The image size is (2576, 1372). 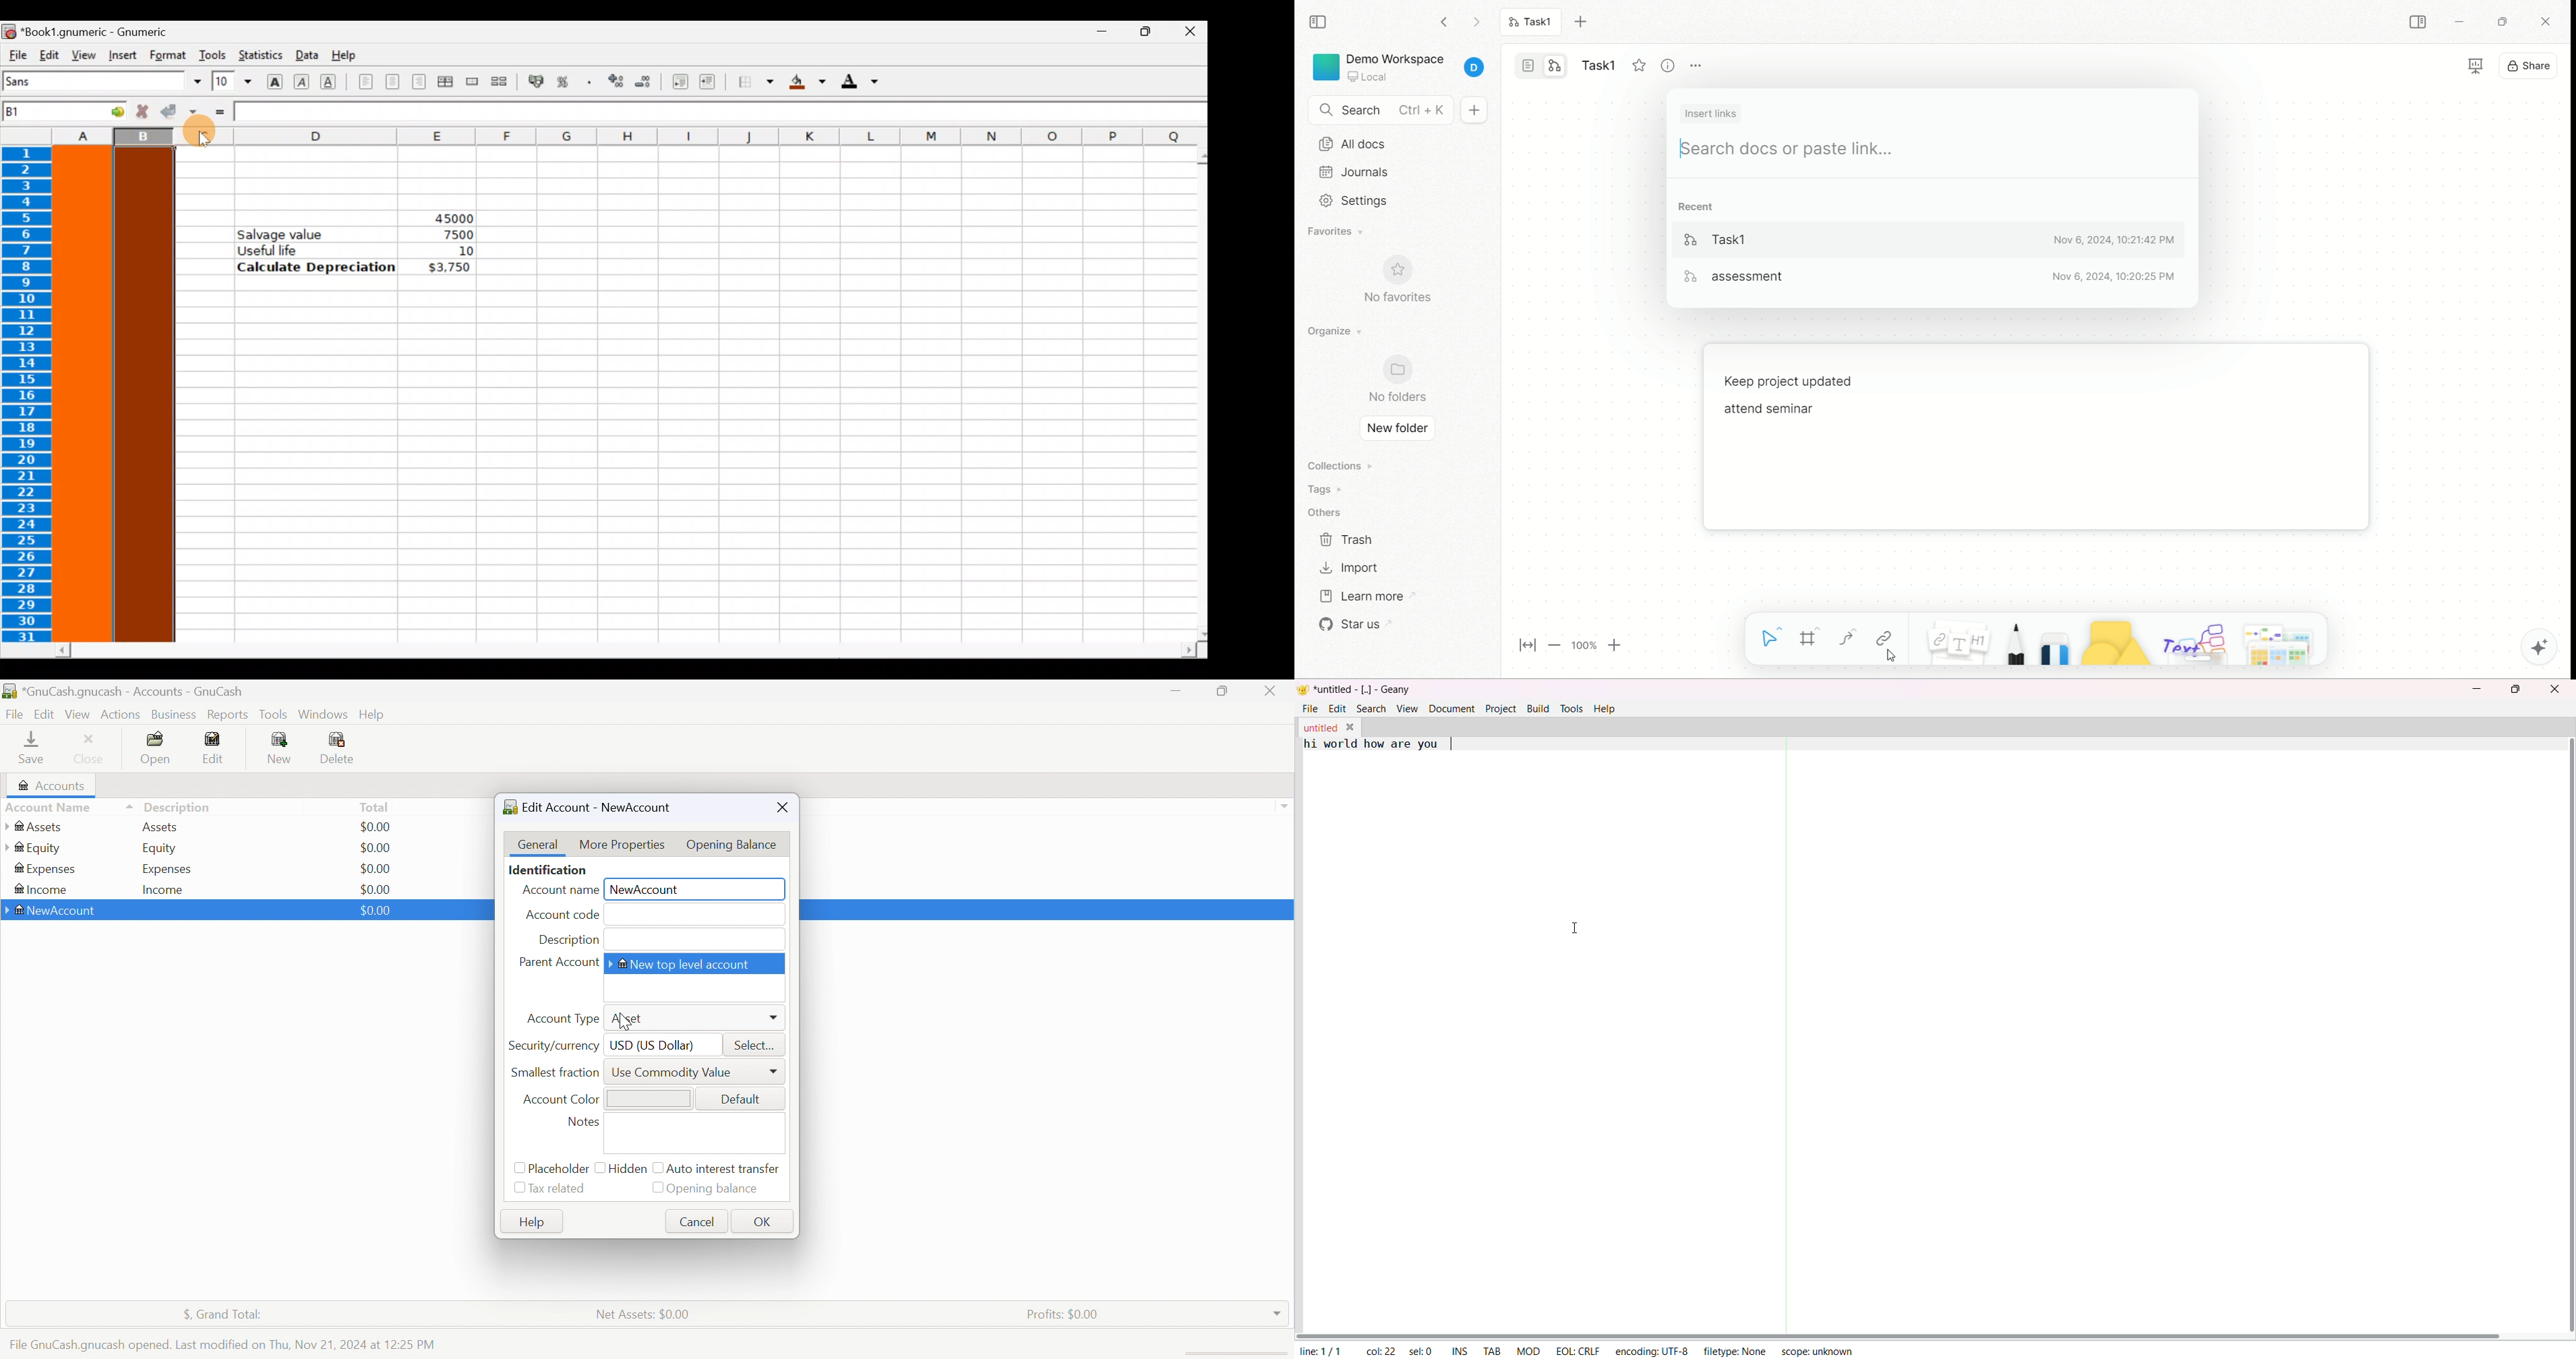 What do you see at coordinates (376, 889) in the screenshot?
I see `$0.00` at bounding box center [376, 889].